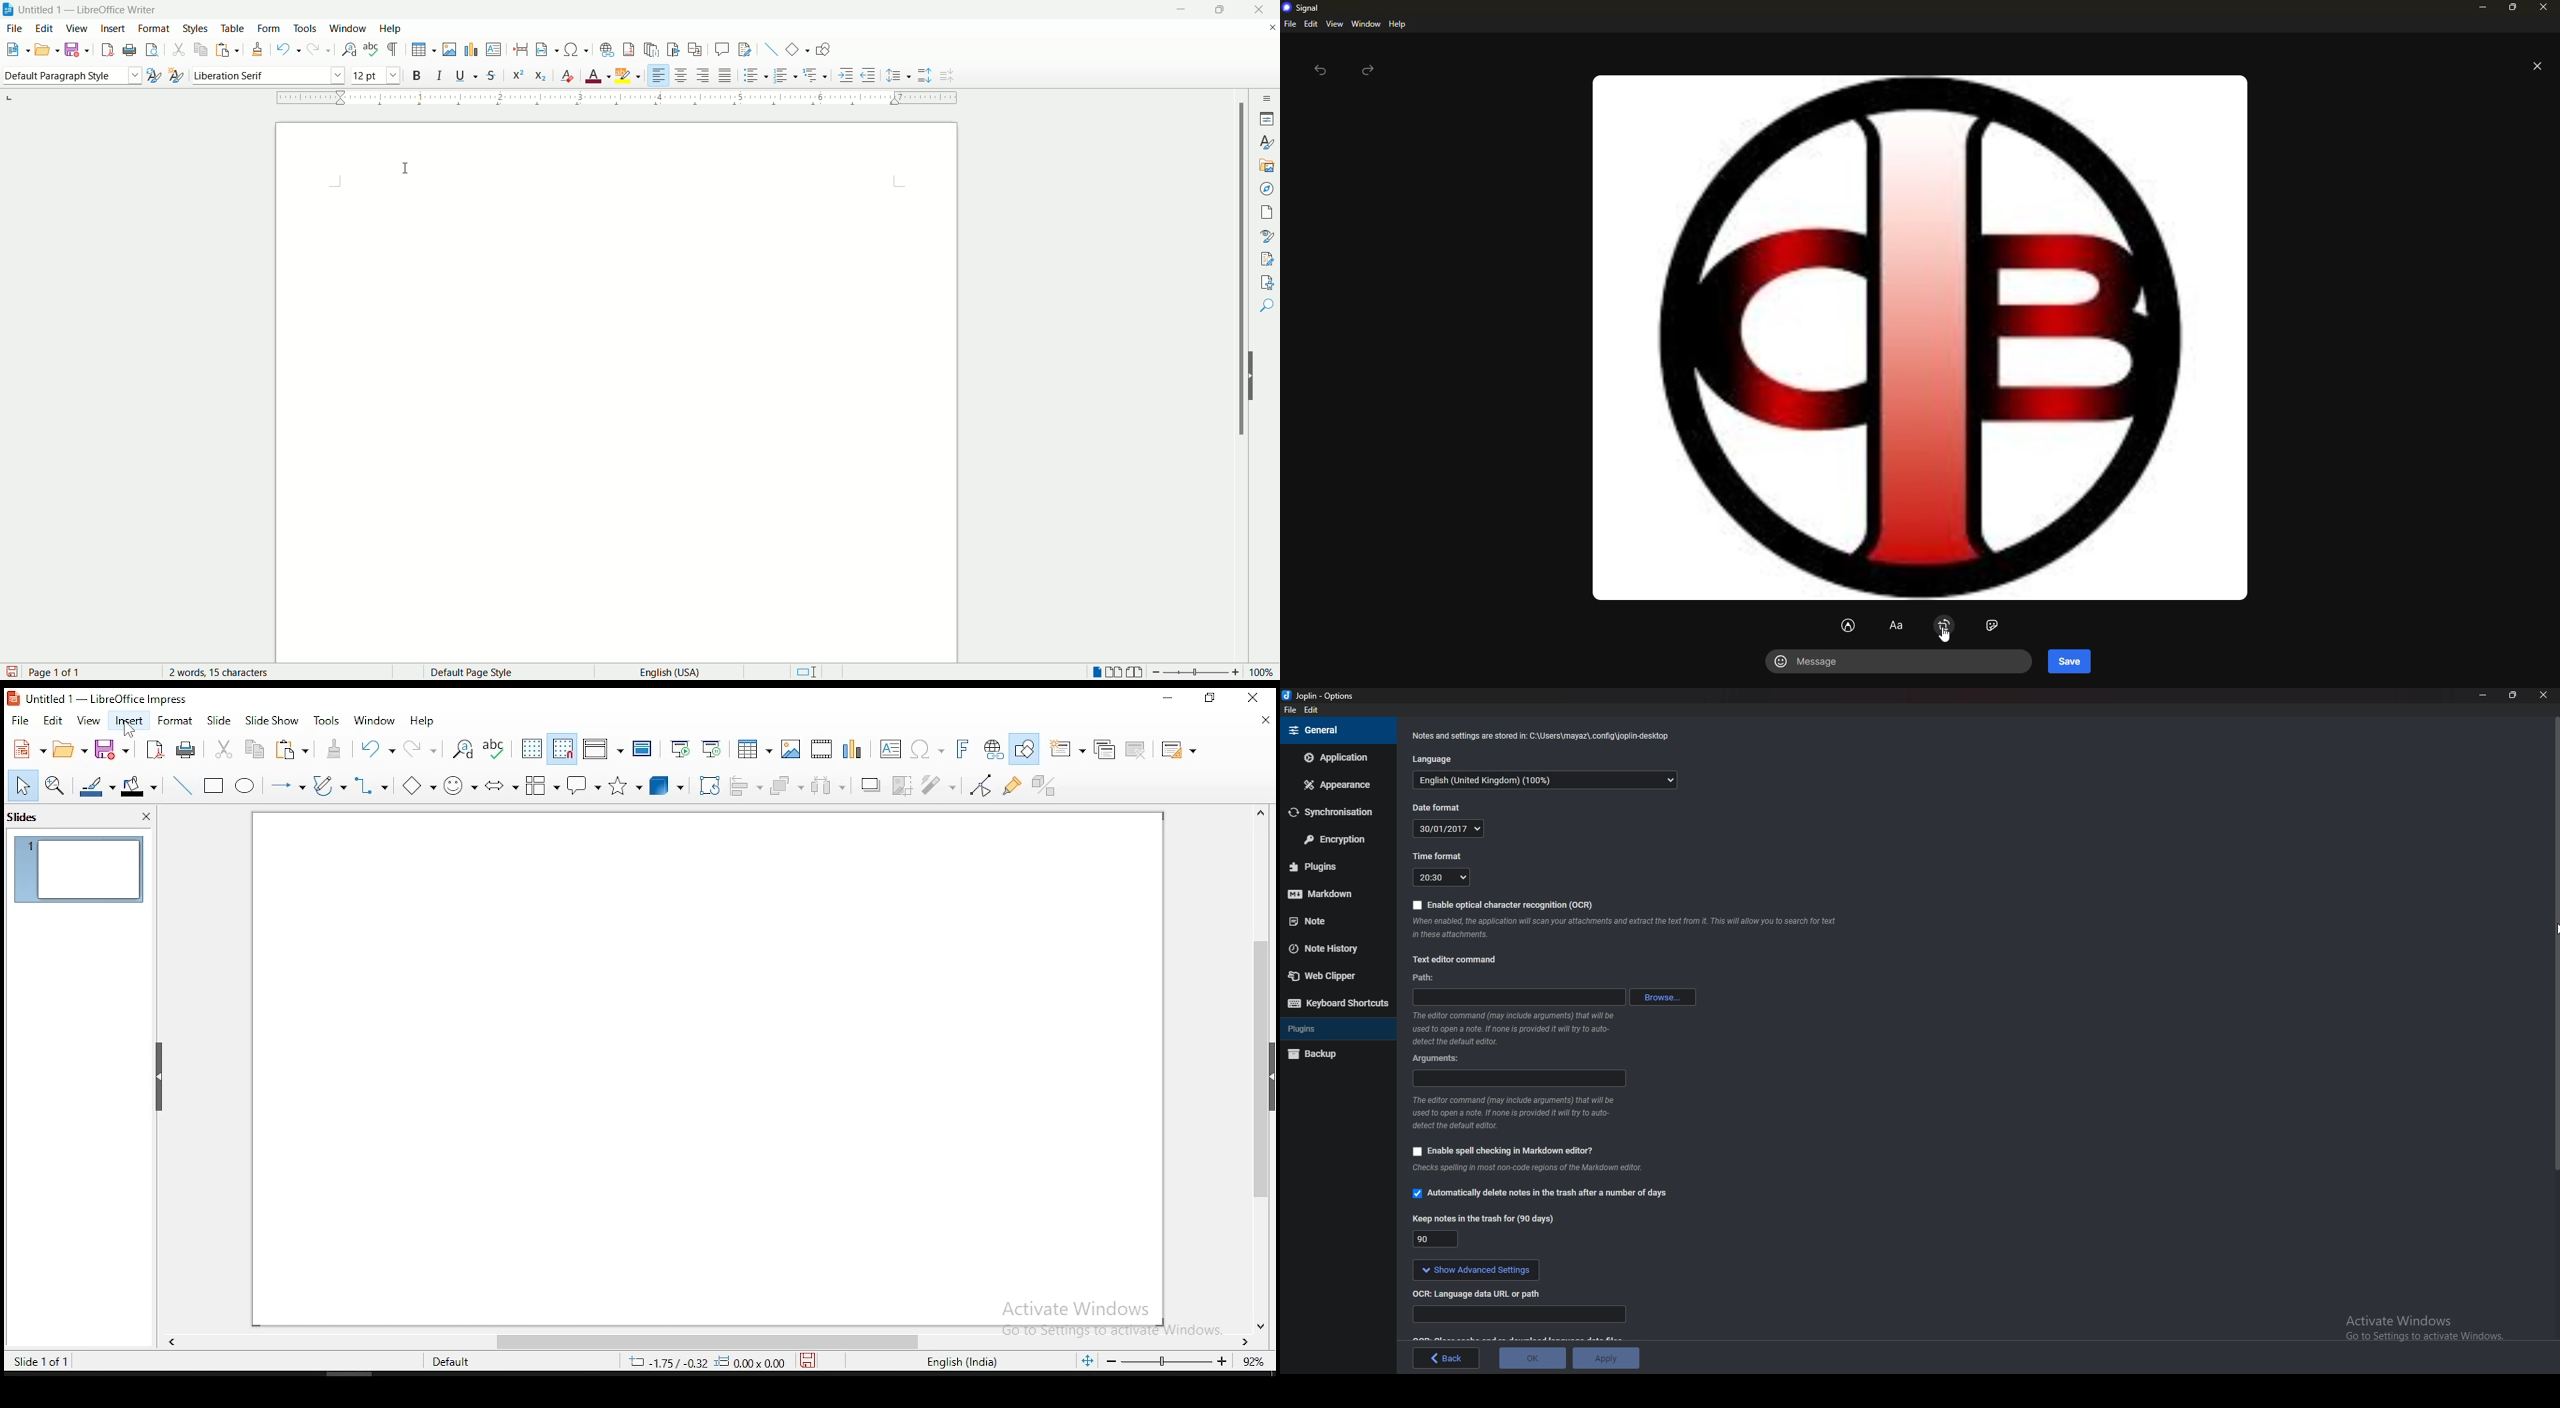 The height and width of the screenshot is (1428, 2576). What do you see at coordinates (465, 77) in the screenshot?
I see `underline` at bounding box center [465, 77].